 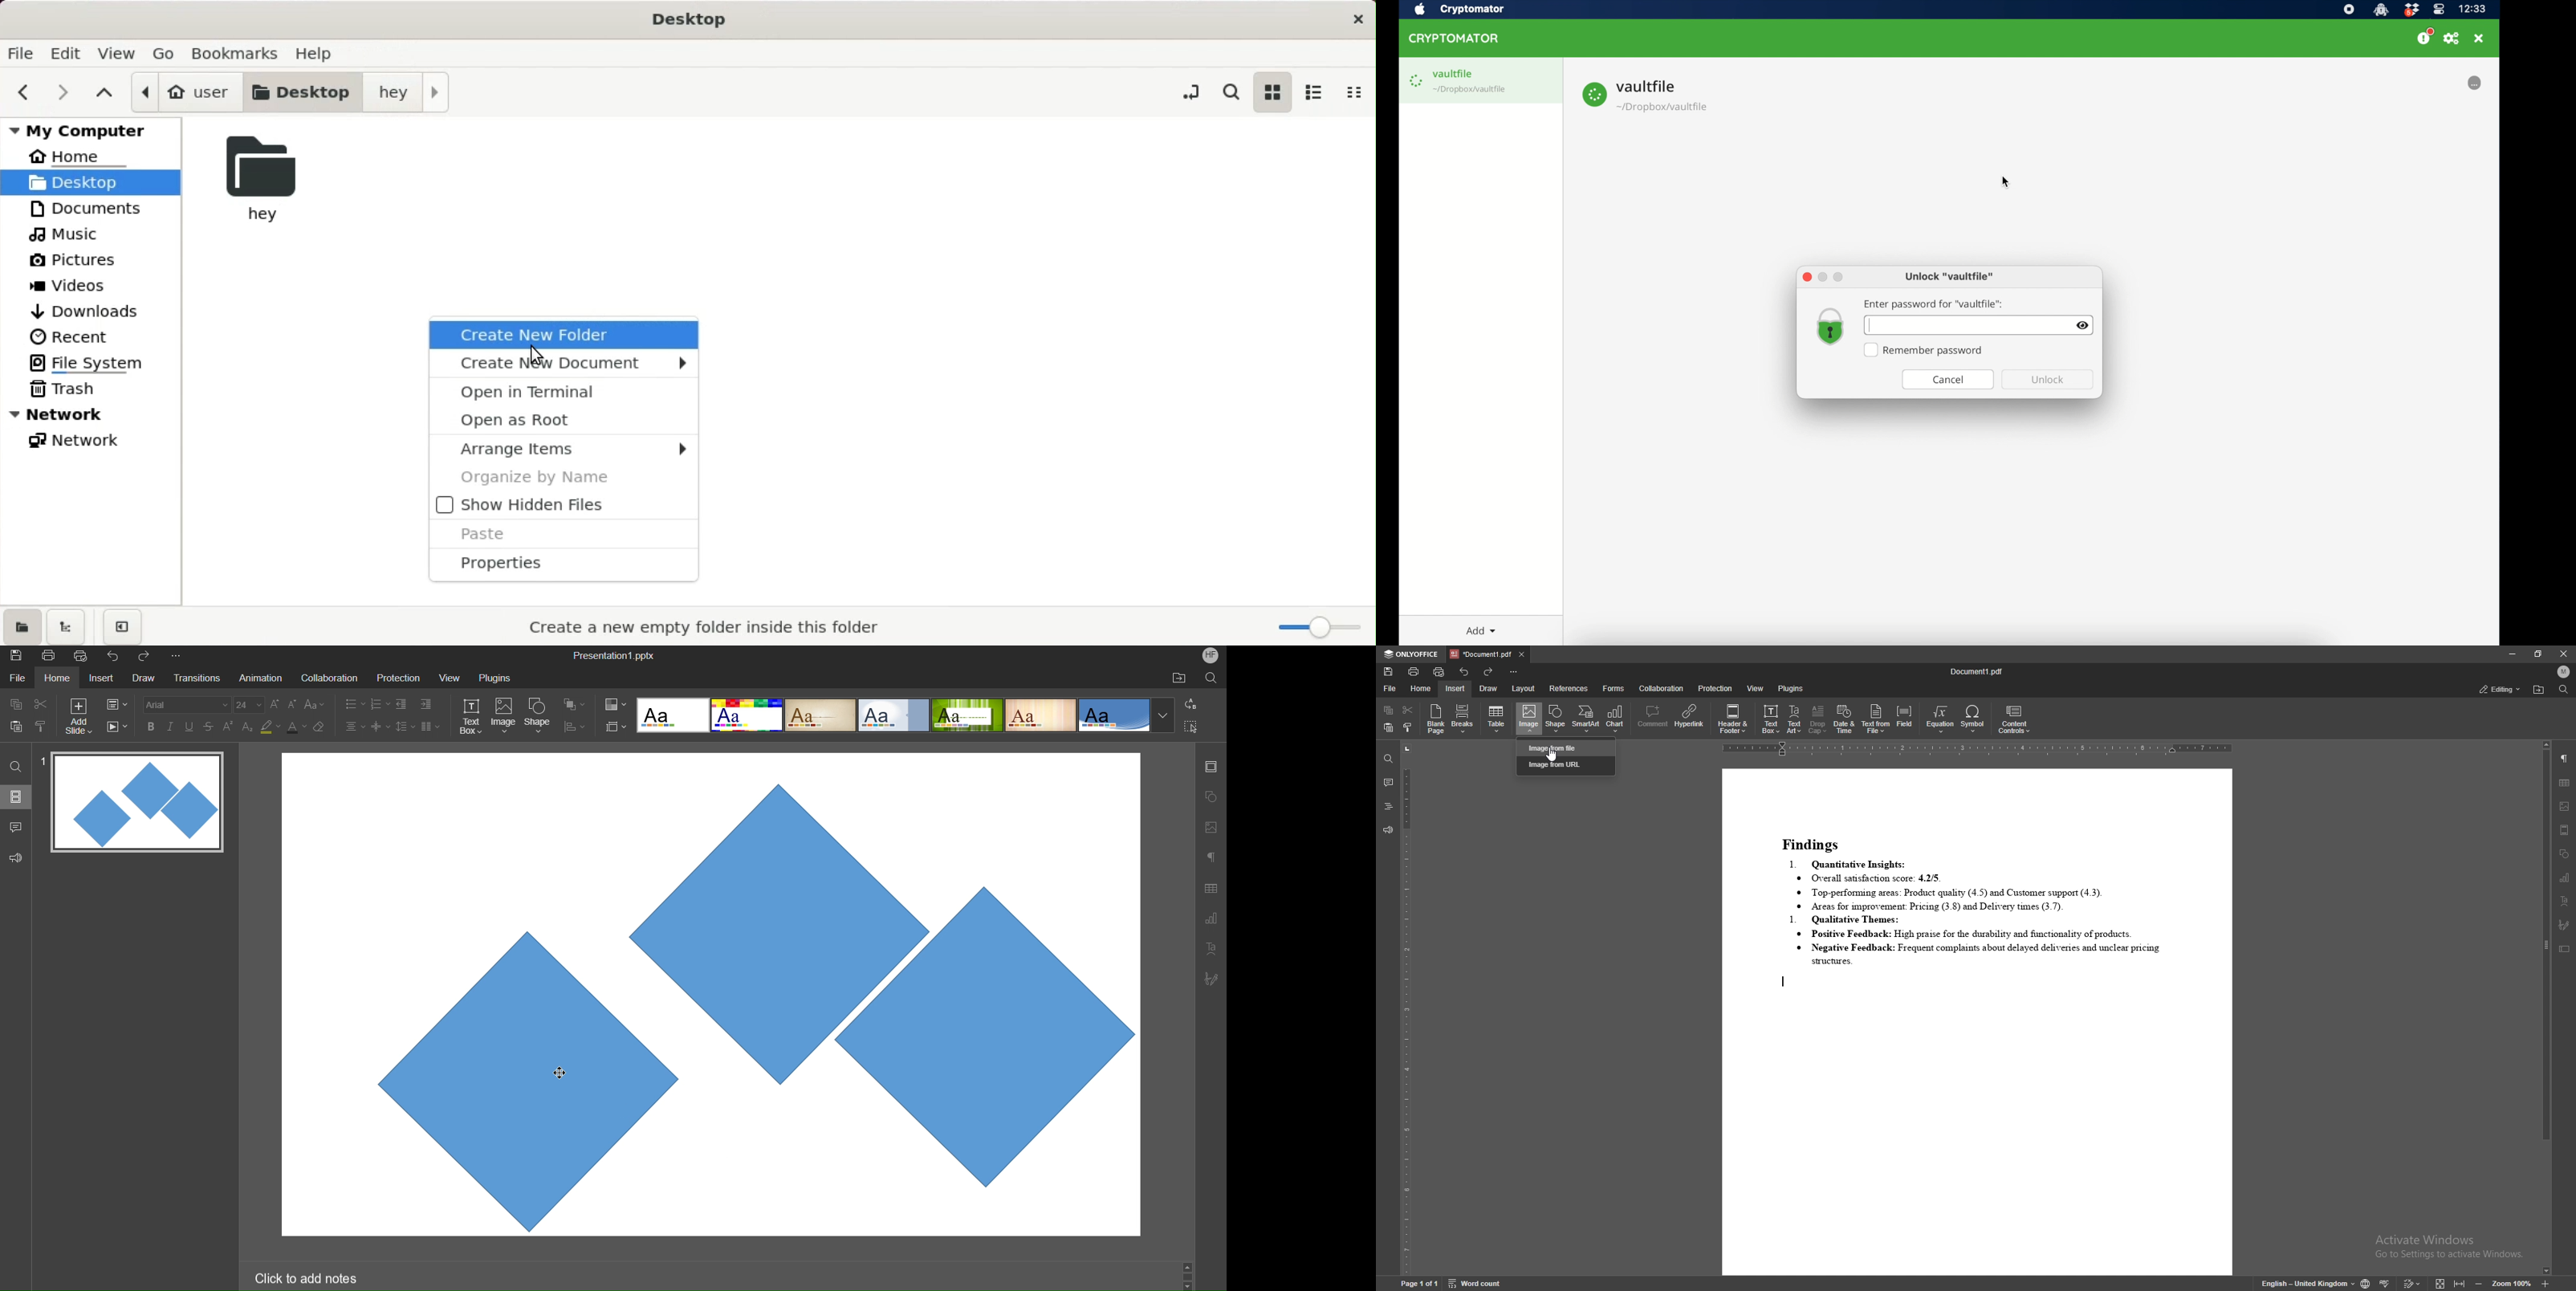 What do you see at coordinates (82, 656) in the screenshot?
I see `Quick Print` at bounding box center [82, 656].